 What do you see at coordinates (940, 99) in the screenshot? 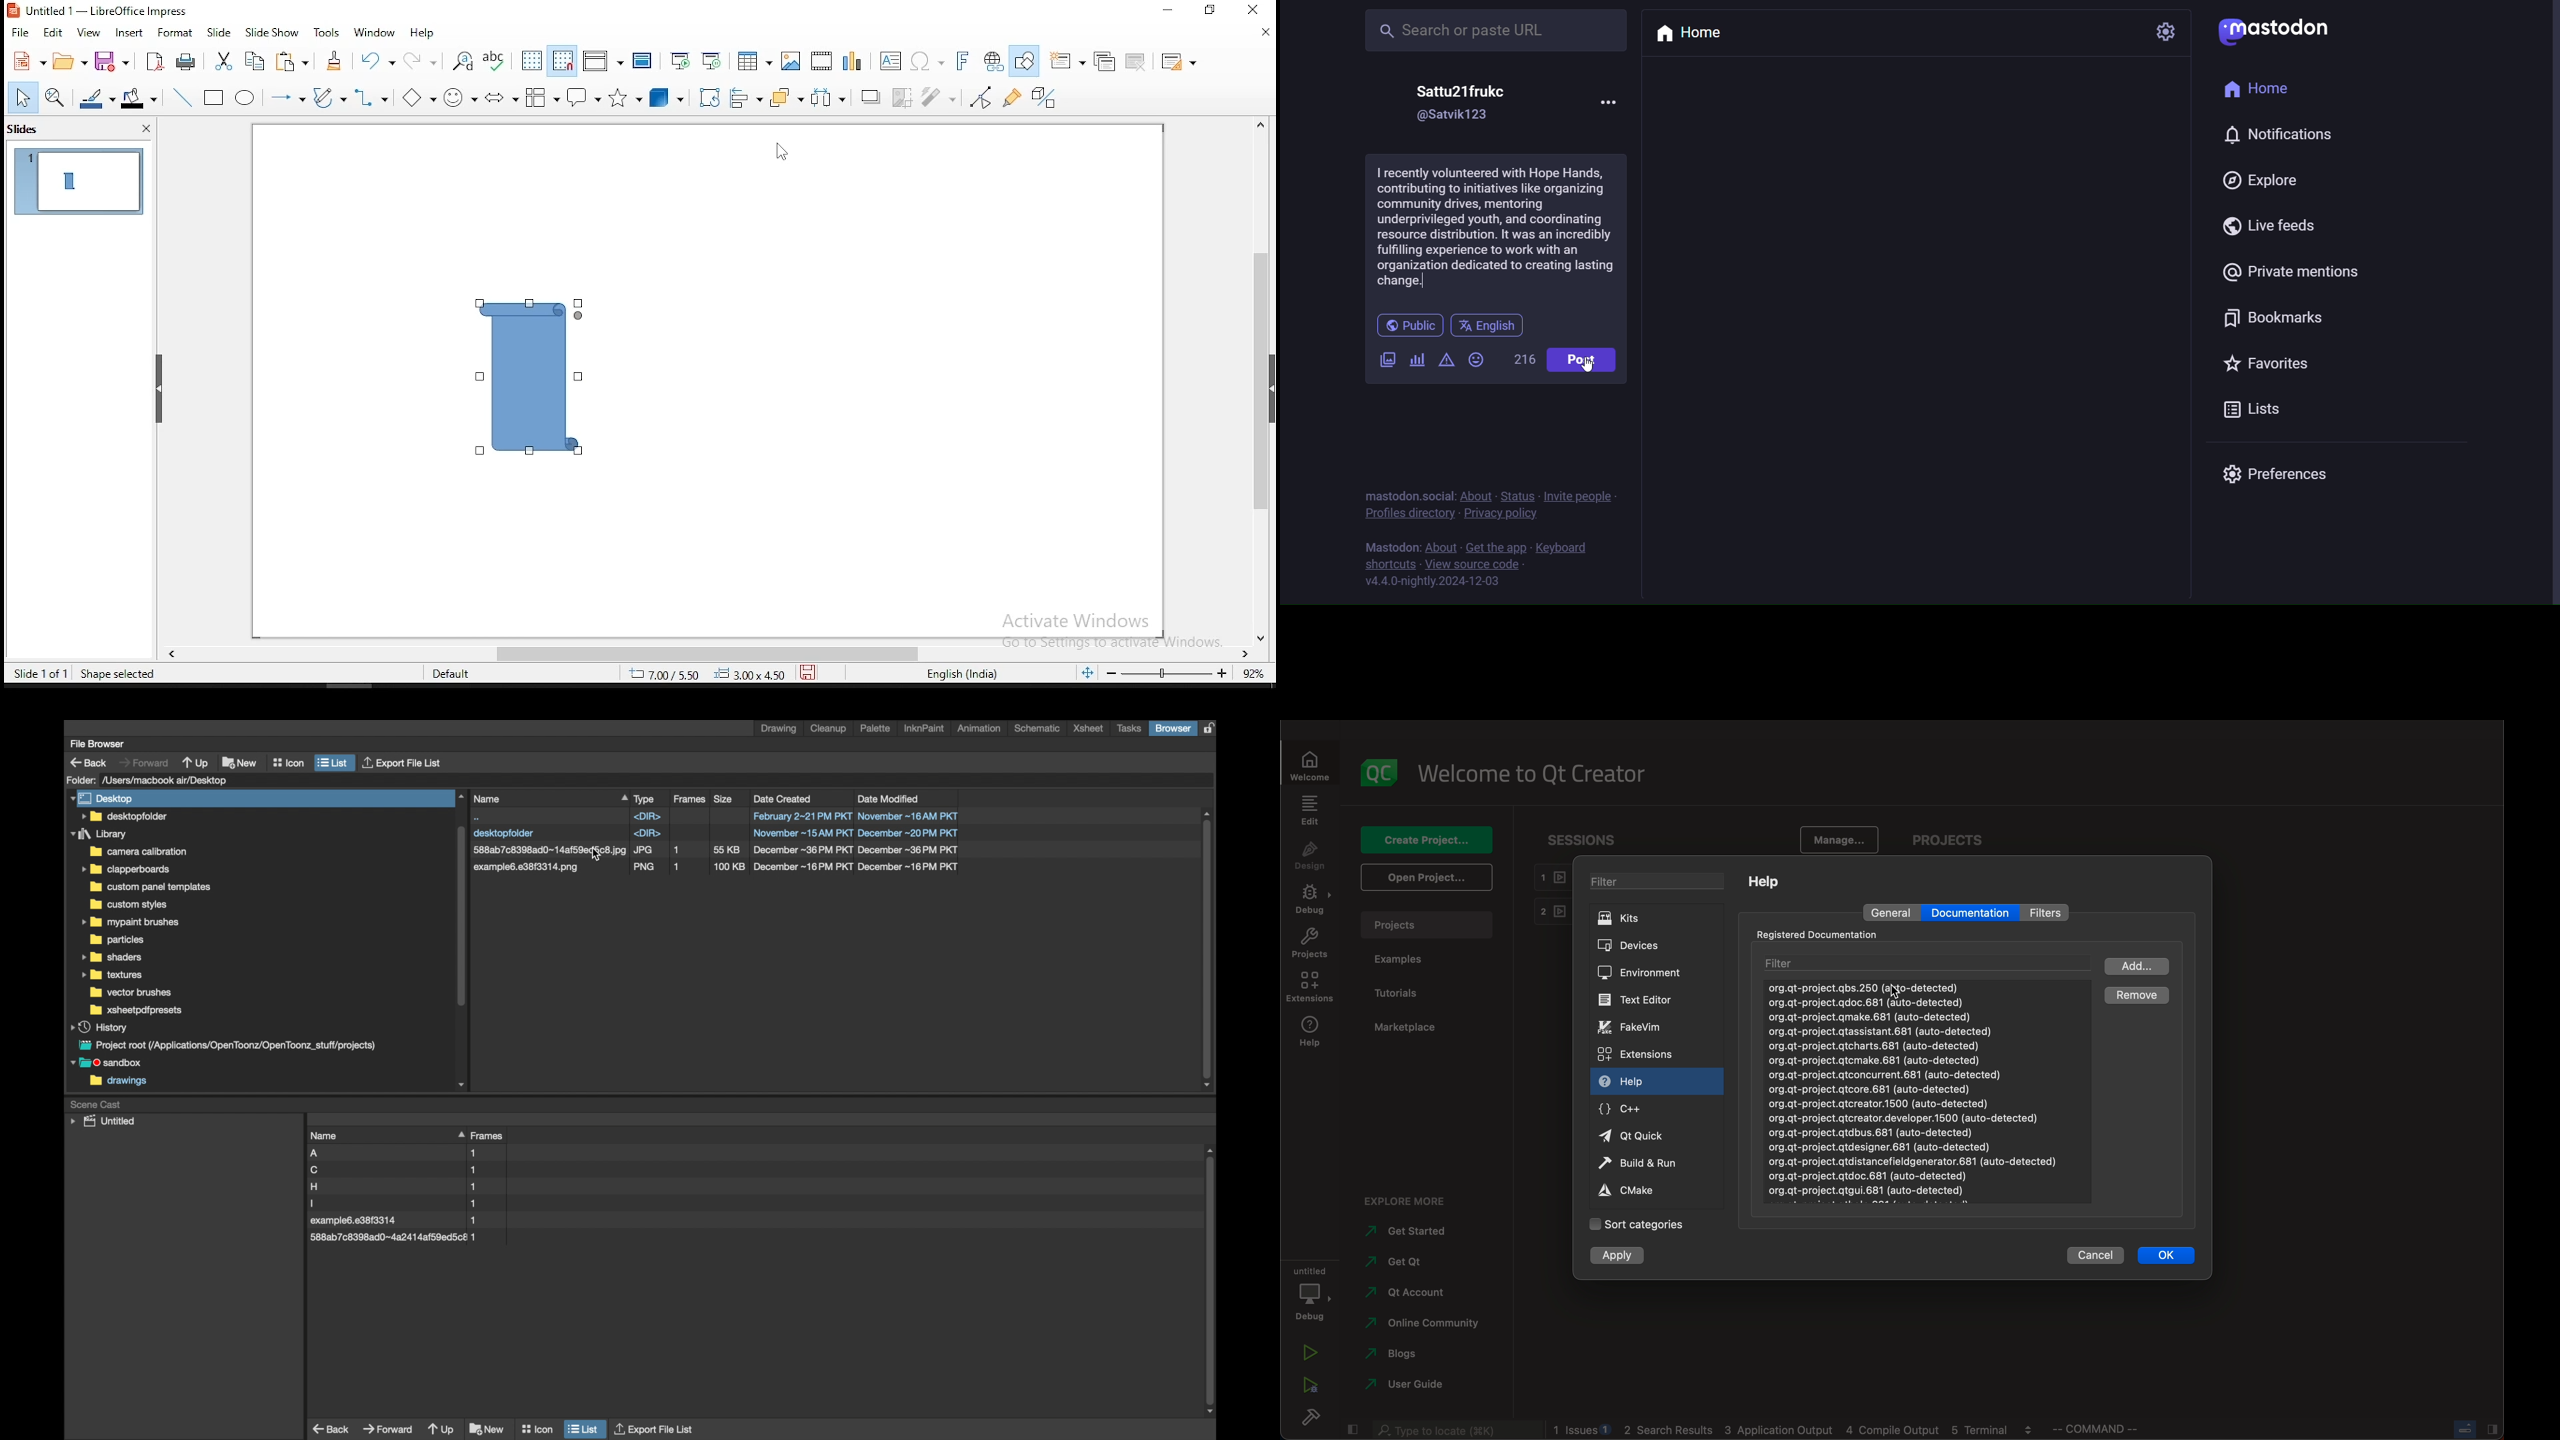
I see `filter` at bounding box center [940, 99].